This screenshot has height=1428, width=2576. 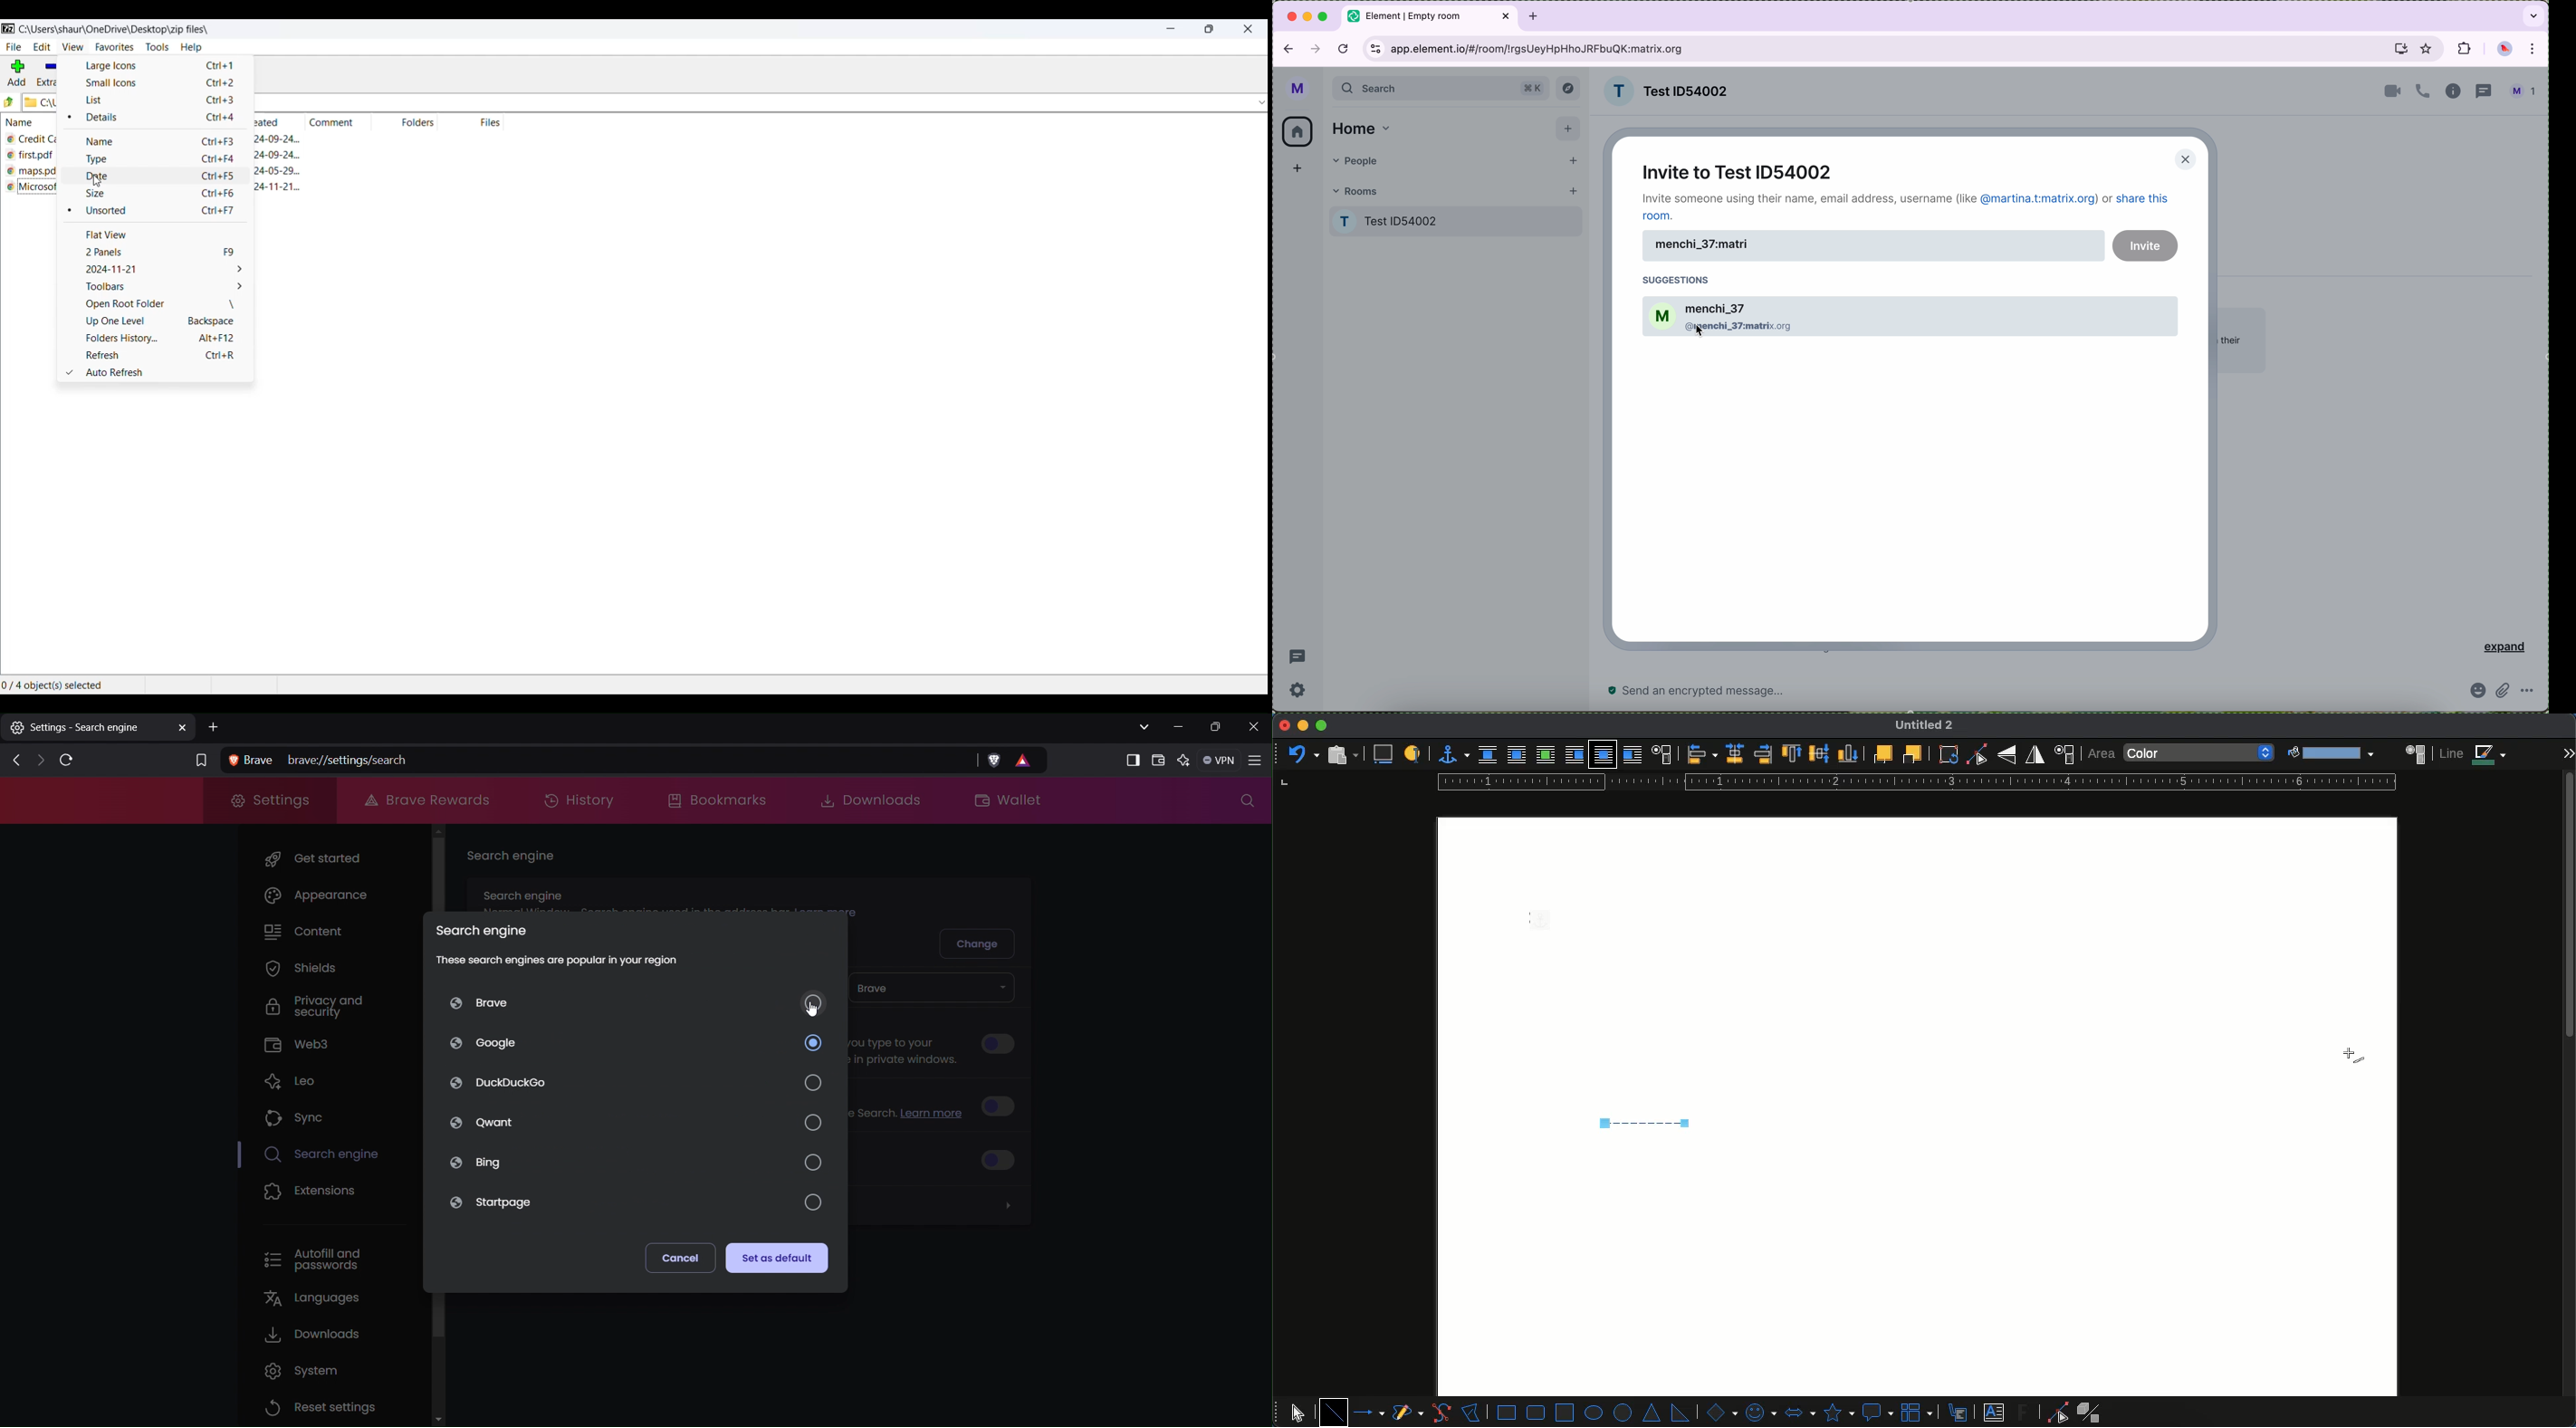 What do you see at coordinates (1959, 1412) in the screenshot?
I see `callouts` at bounding box center [1959, 1412].